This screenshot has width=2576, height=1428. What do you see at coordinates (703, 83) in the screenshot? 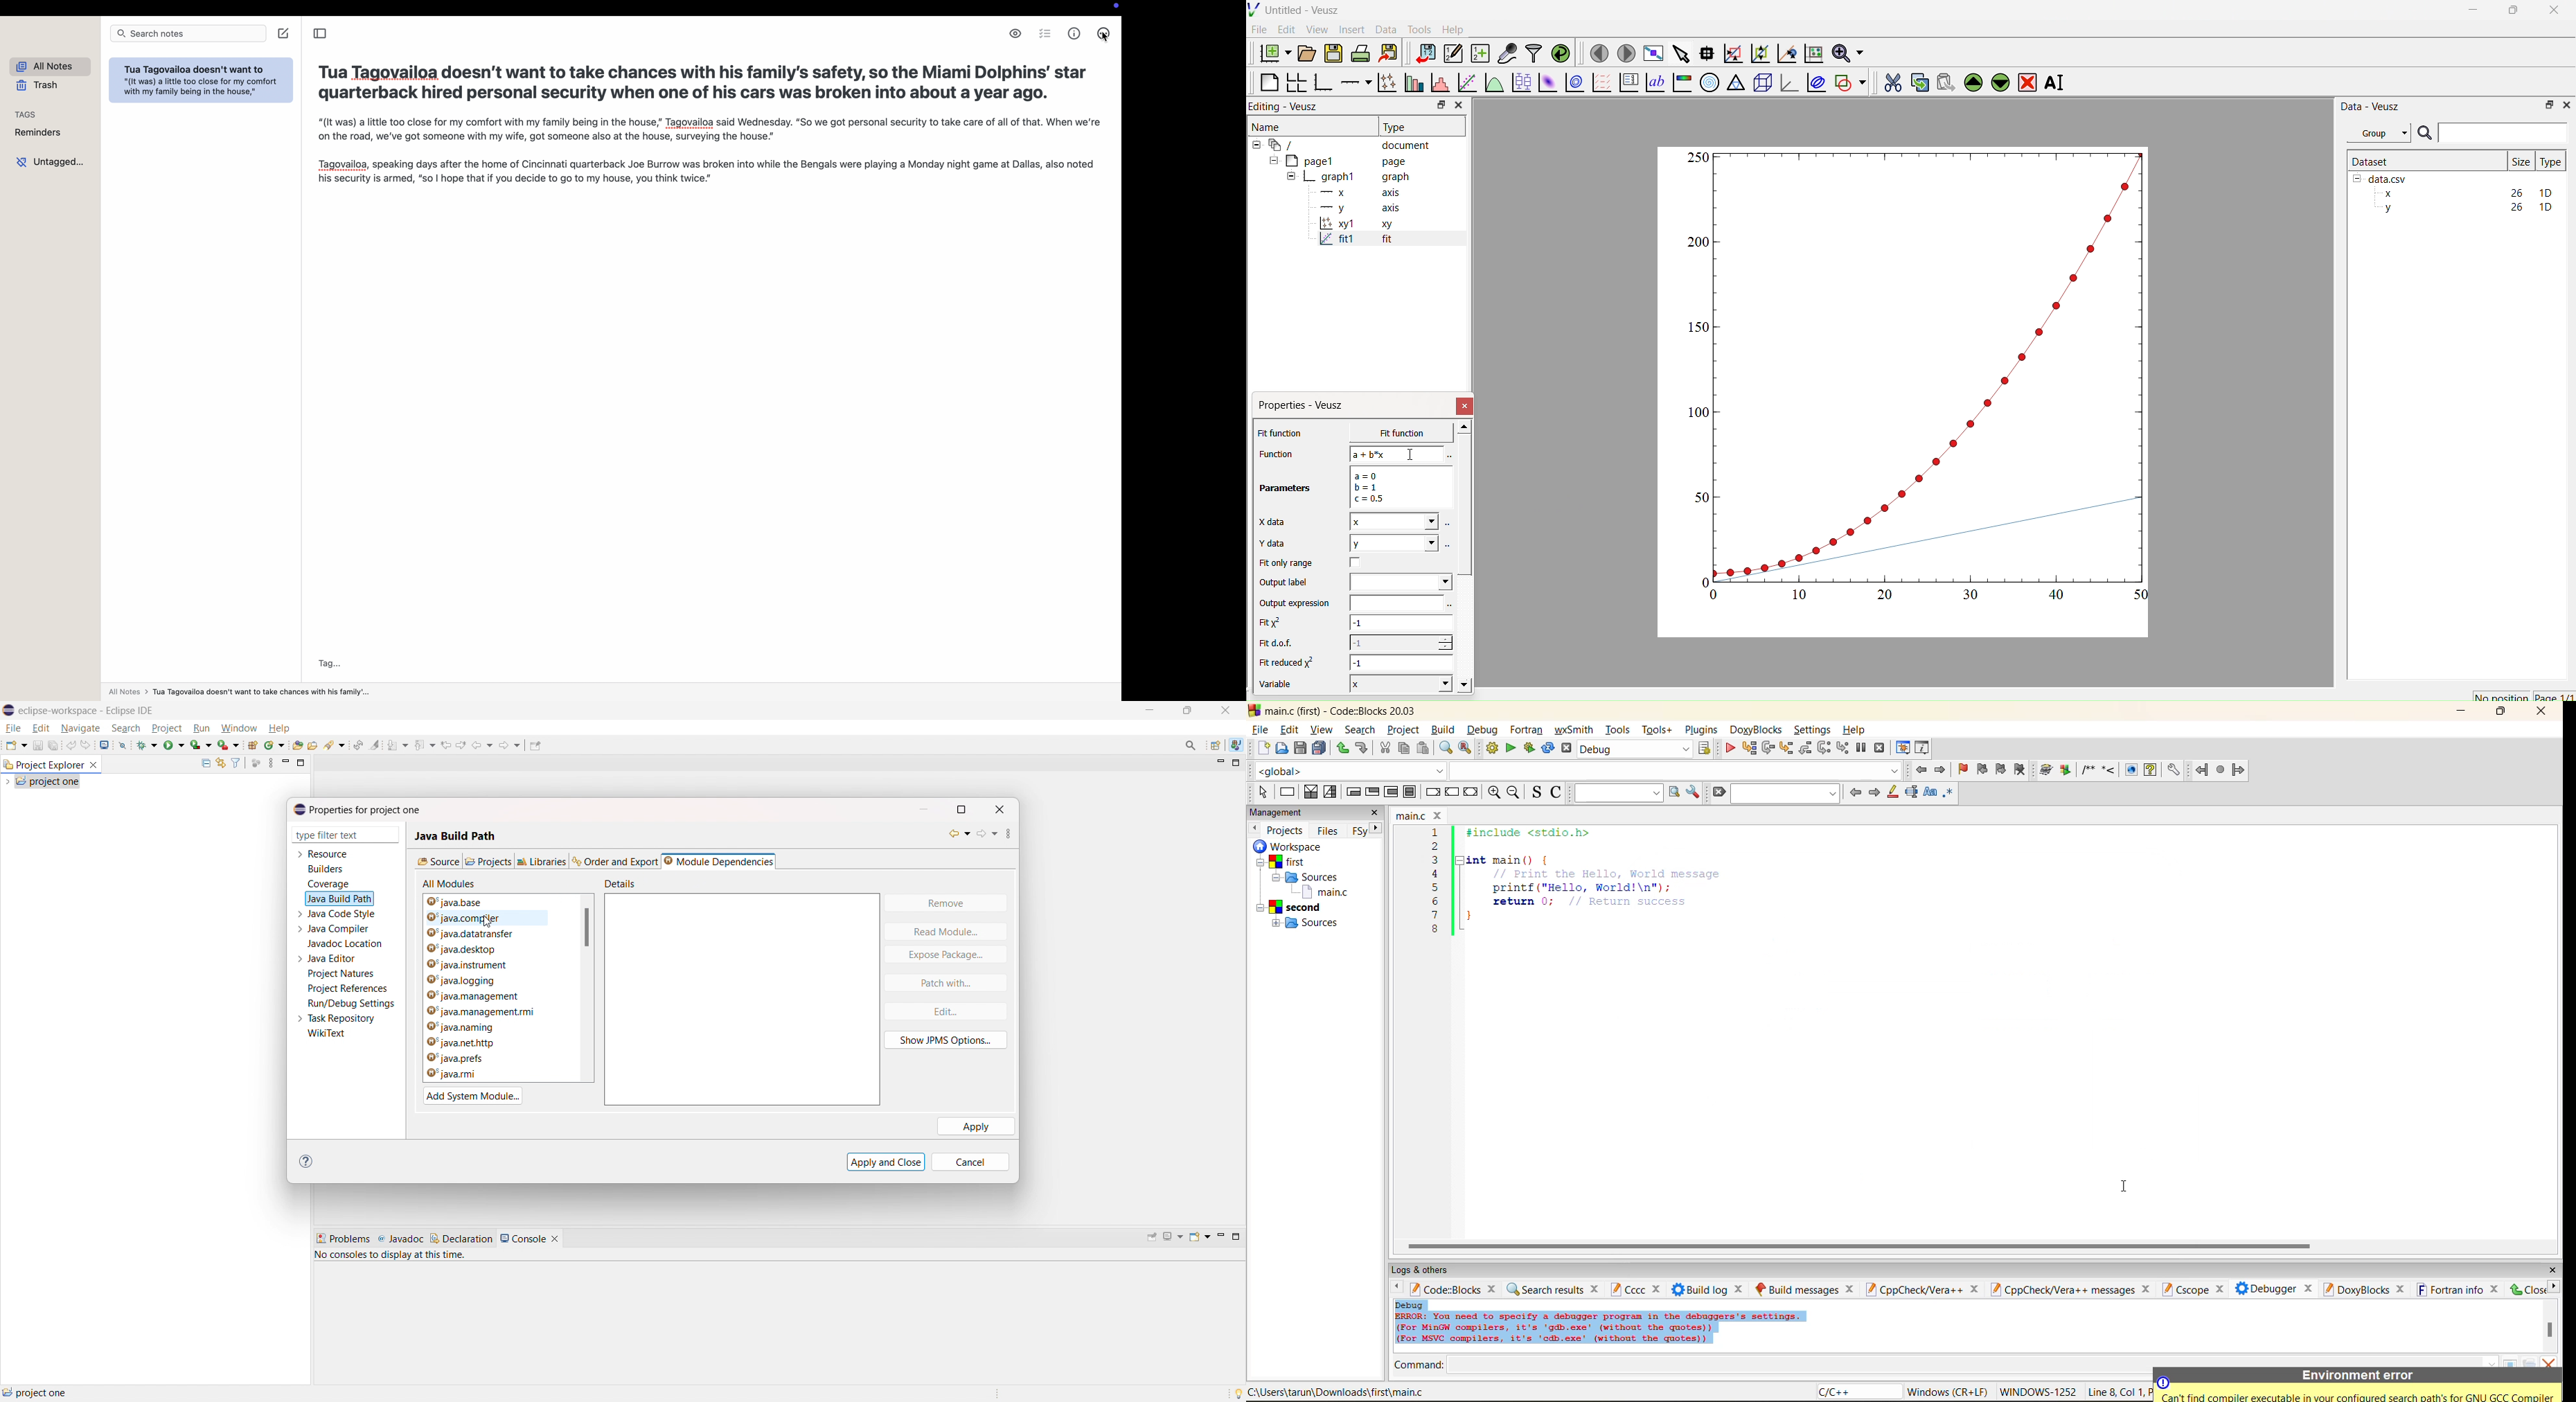
I see `Tua Tagovailoa doesn’t want to take chances with his family’s safety, so the Miami Dolphins’ star
quarterback hired personal security when one of his cars was broken into about a year ago.` at bounding box center [703, 83].